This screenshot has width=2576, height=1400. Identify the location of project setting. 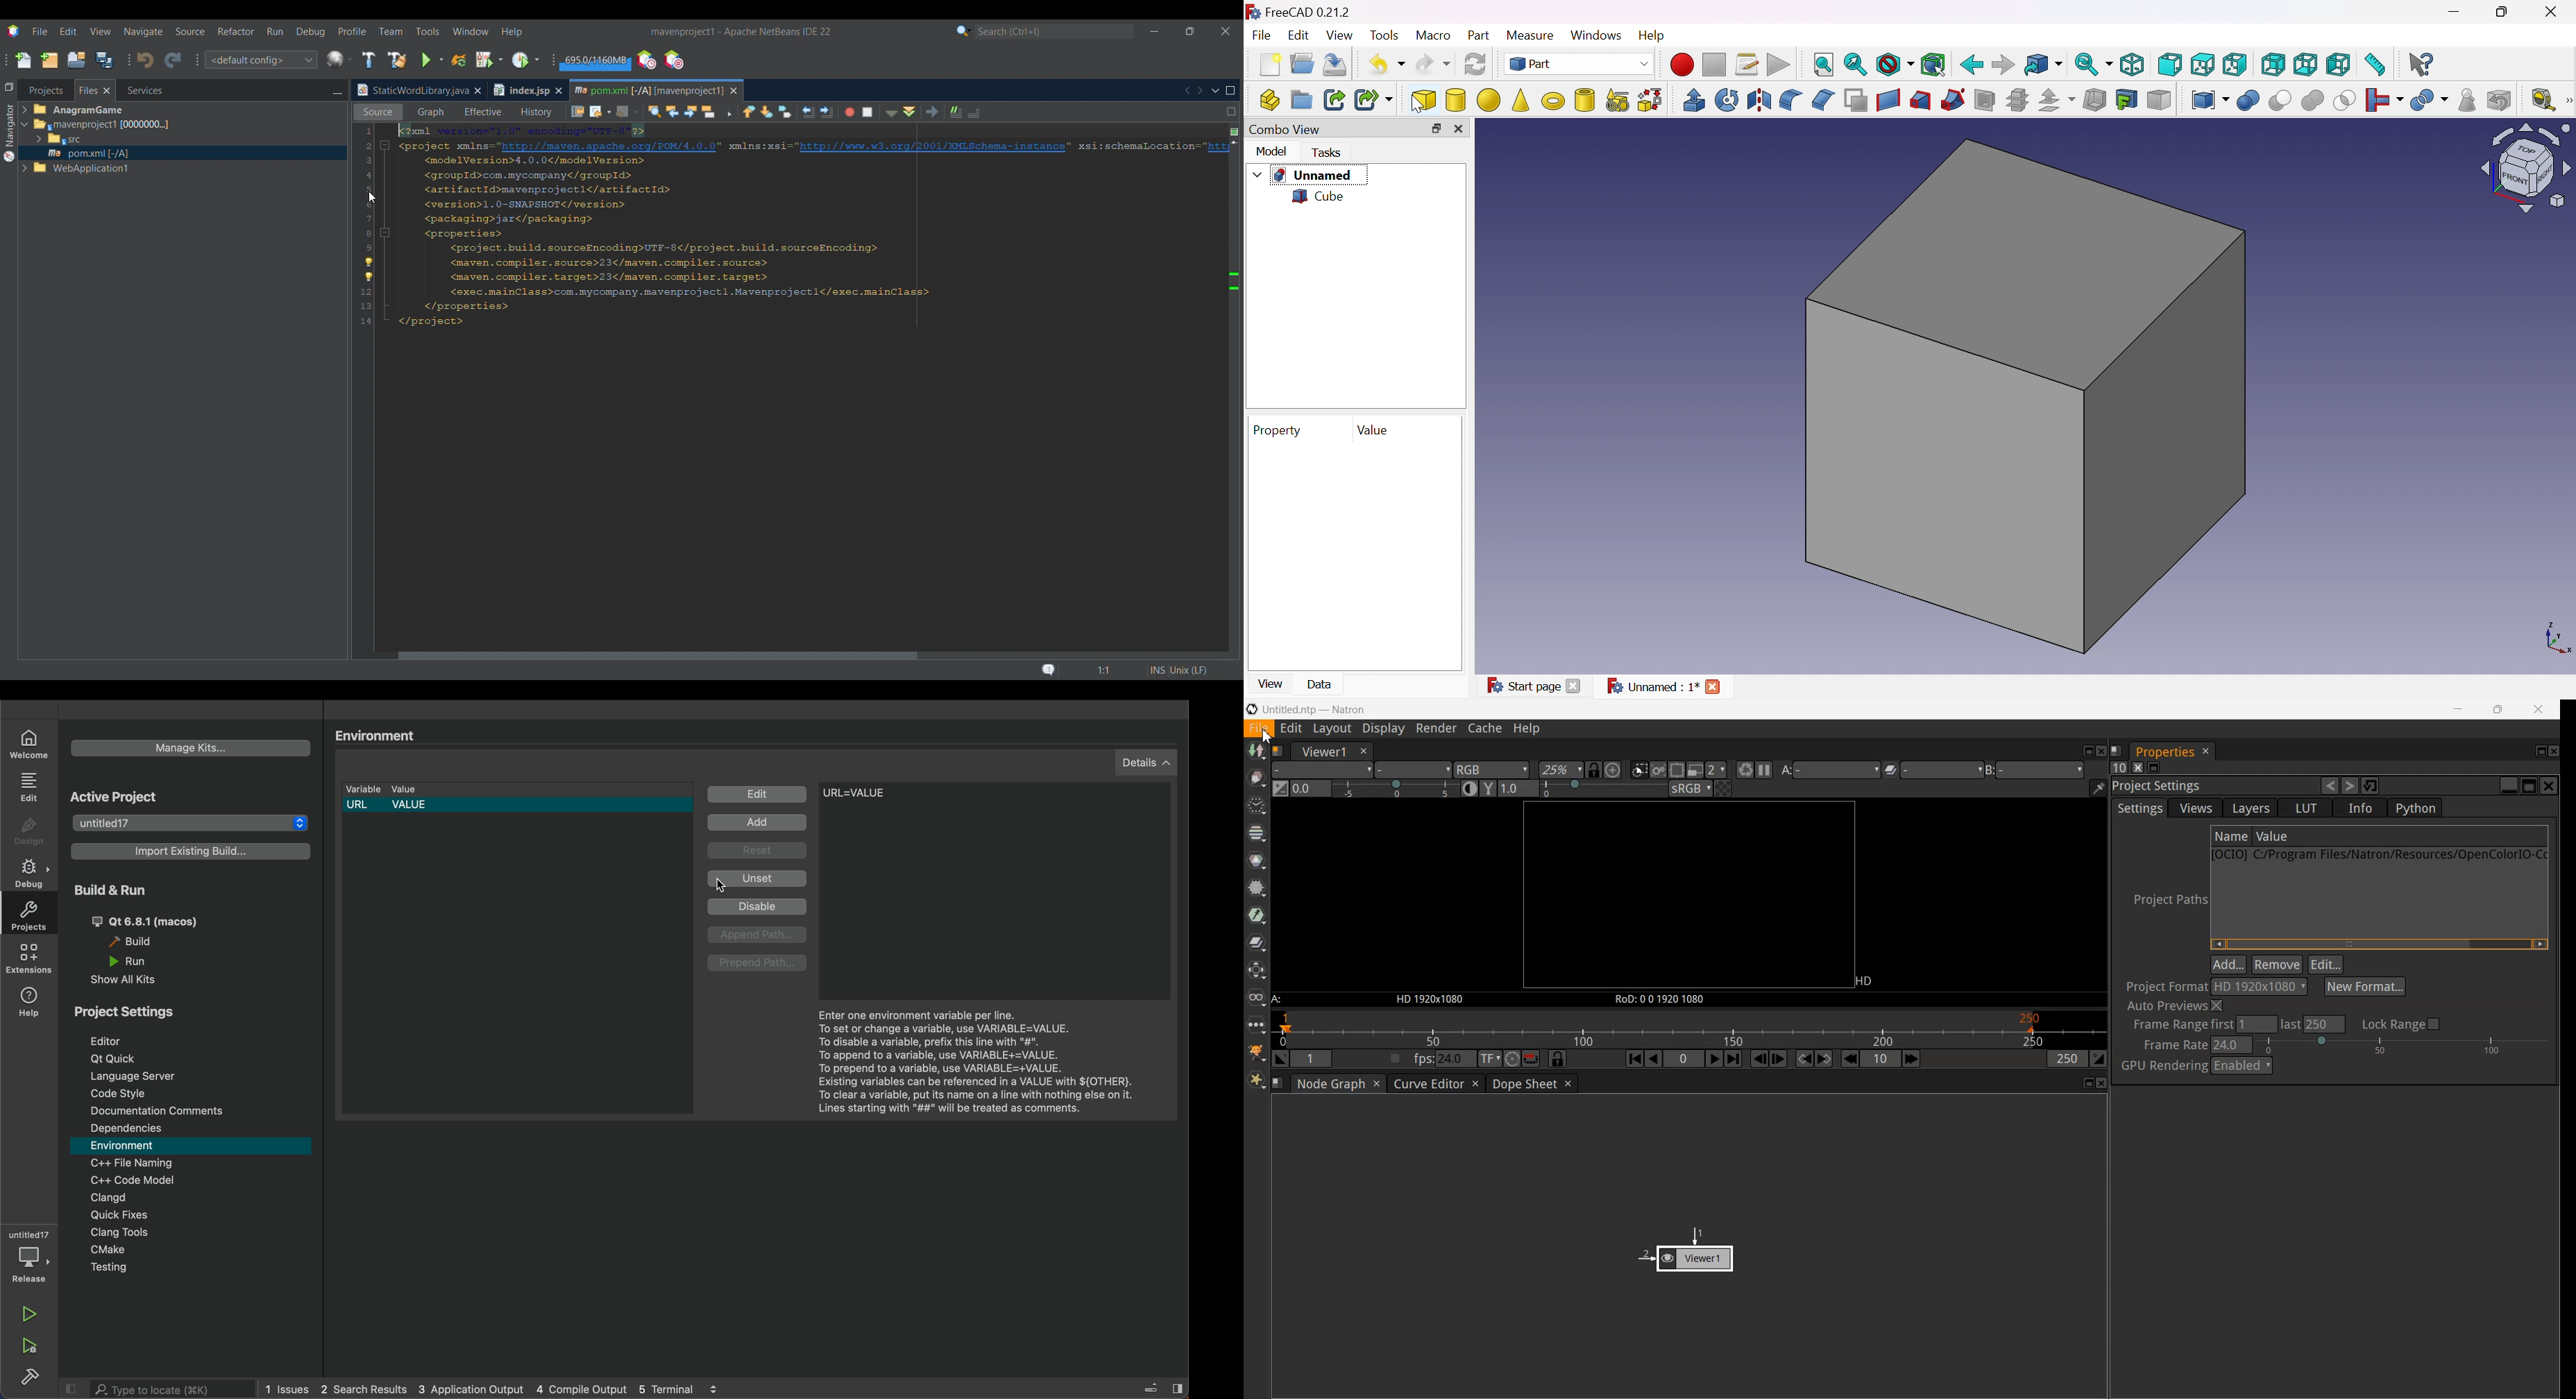
(147, 1014).